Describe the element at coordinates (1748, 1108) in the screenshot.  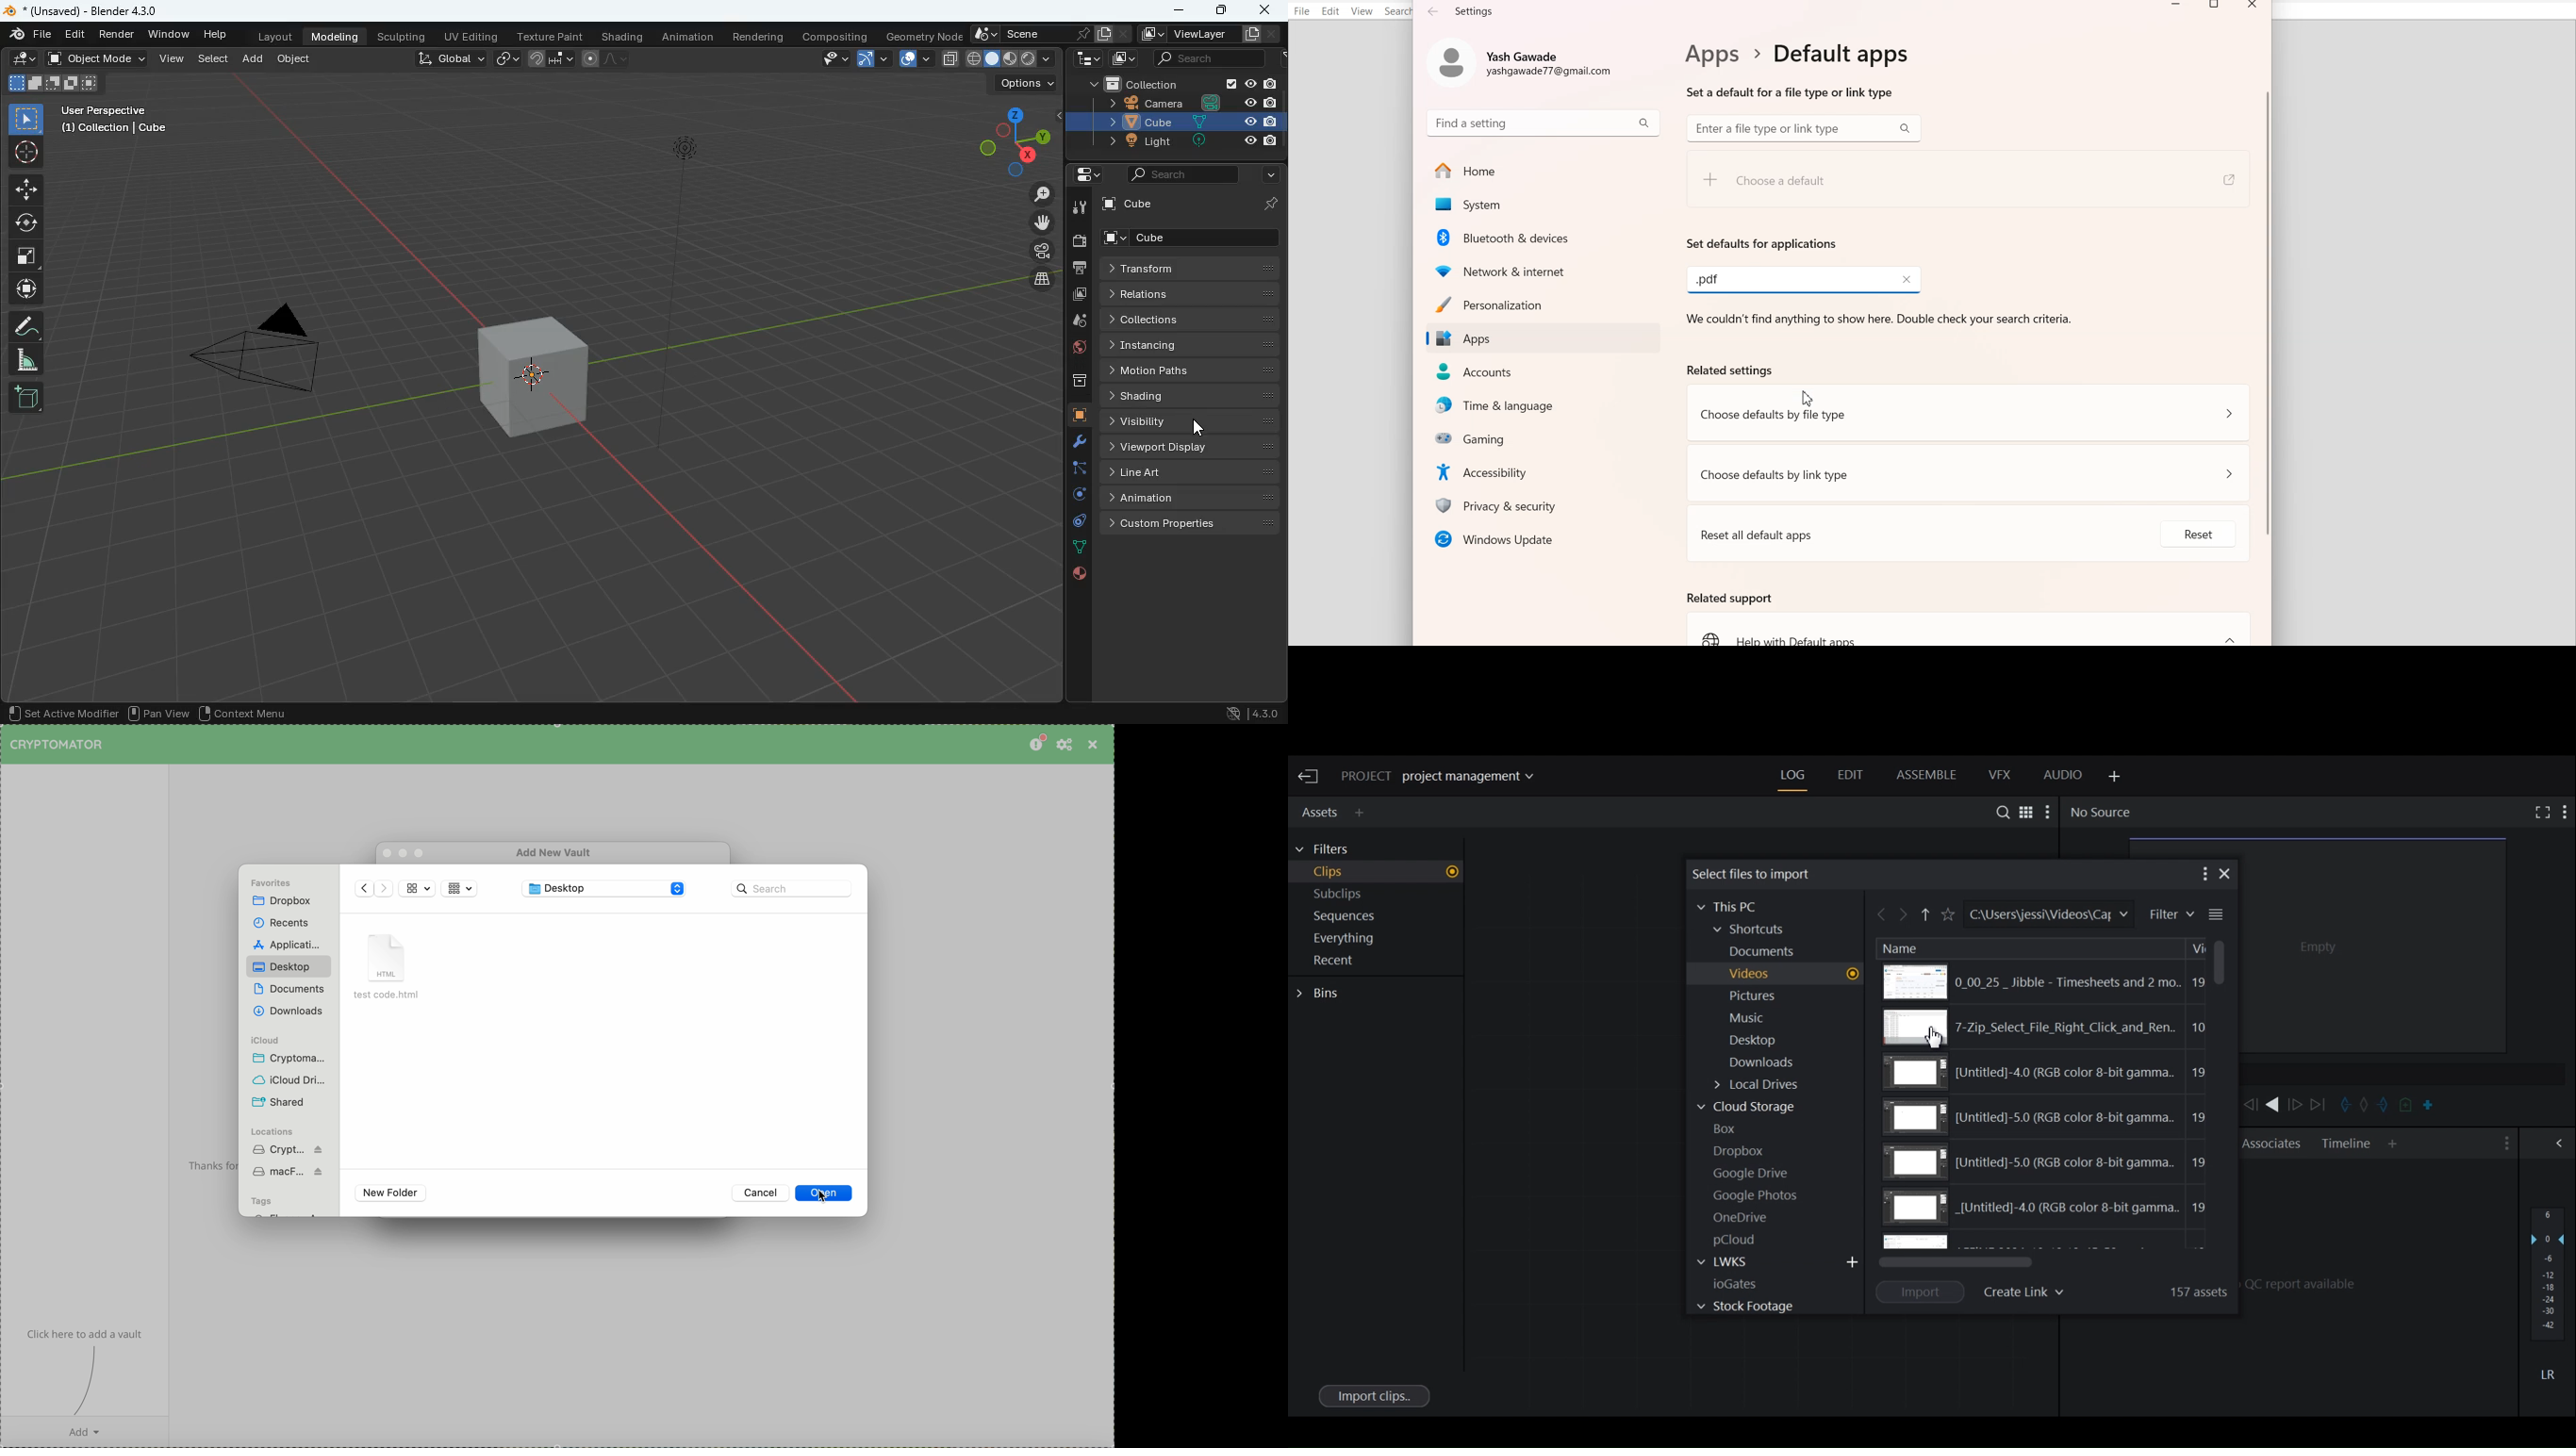
I see `` at that location.